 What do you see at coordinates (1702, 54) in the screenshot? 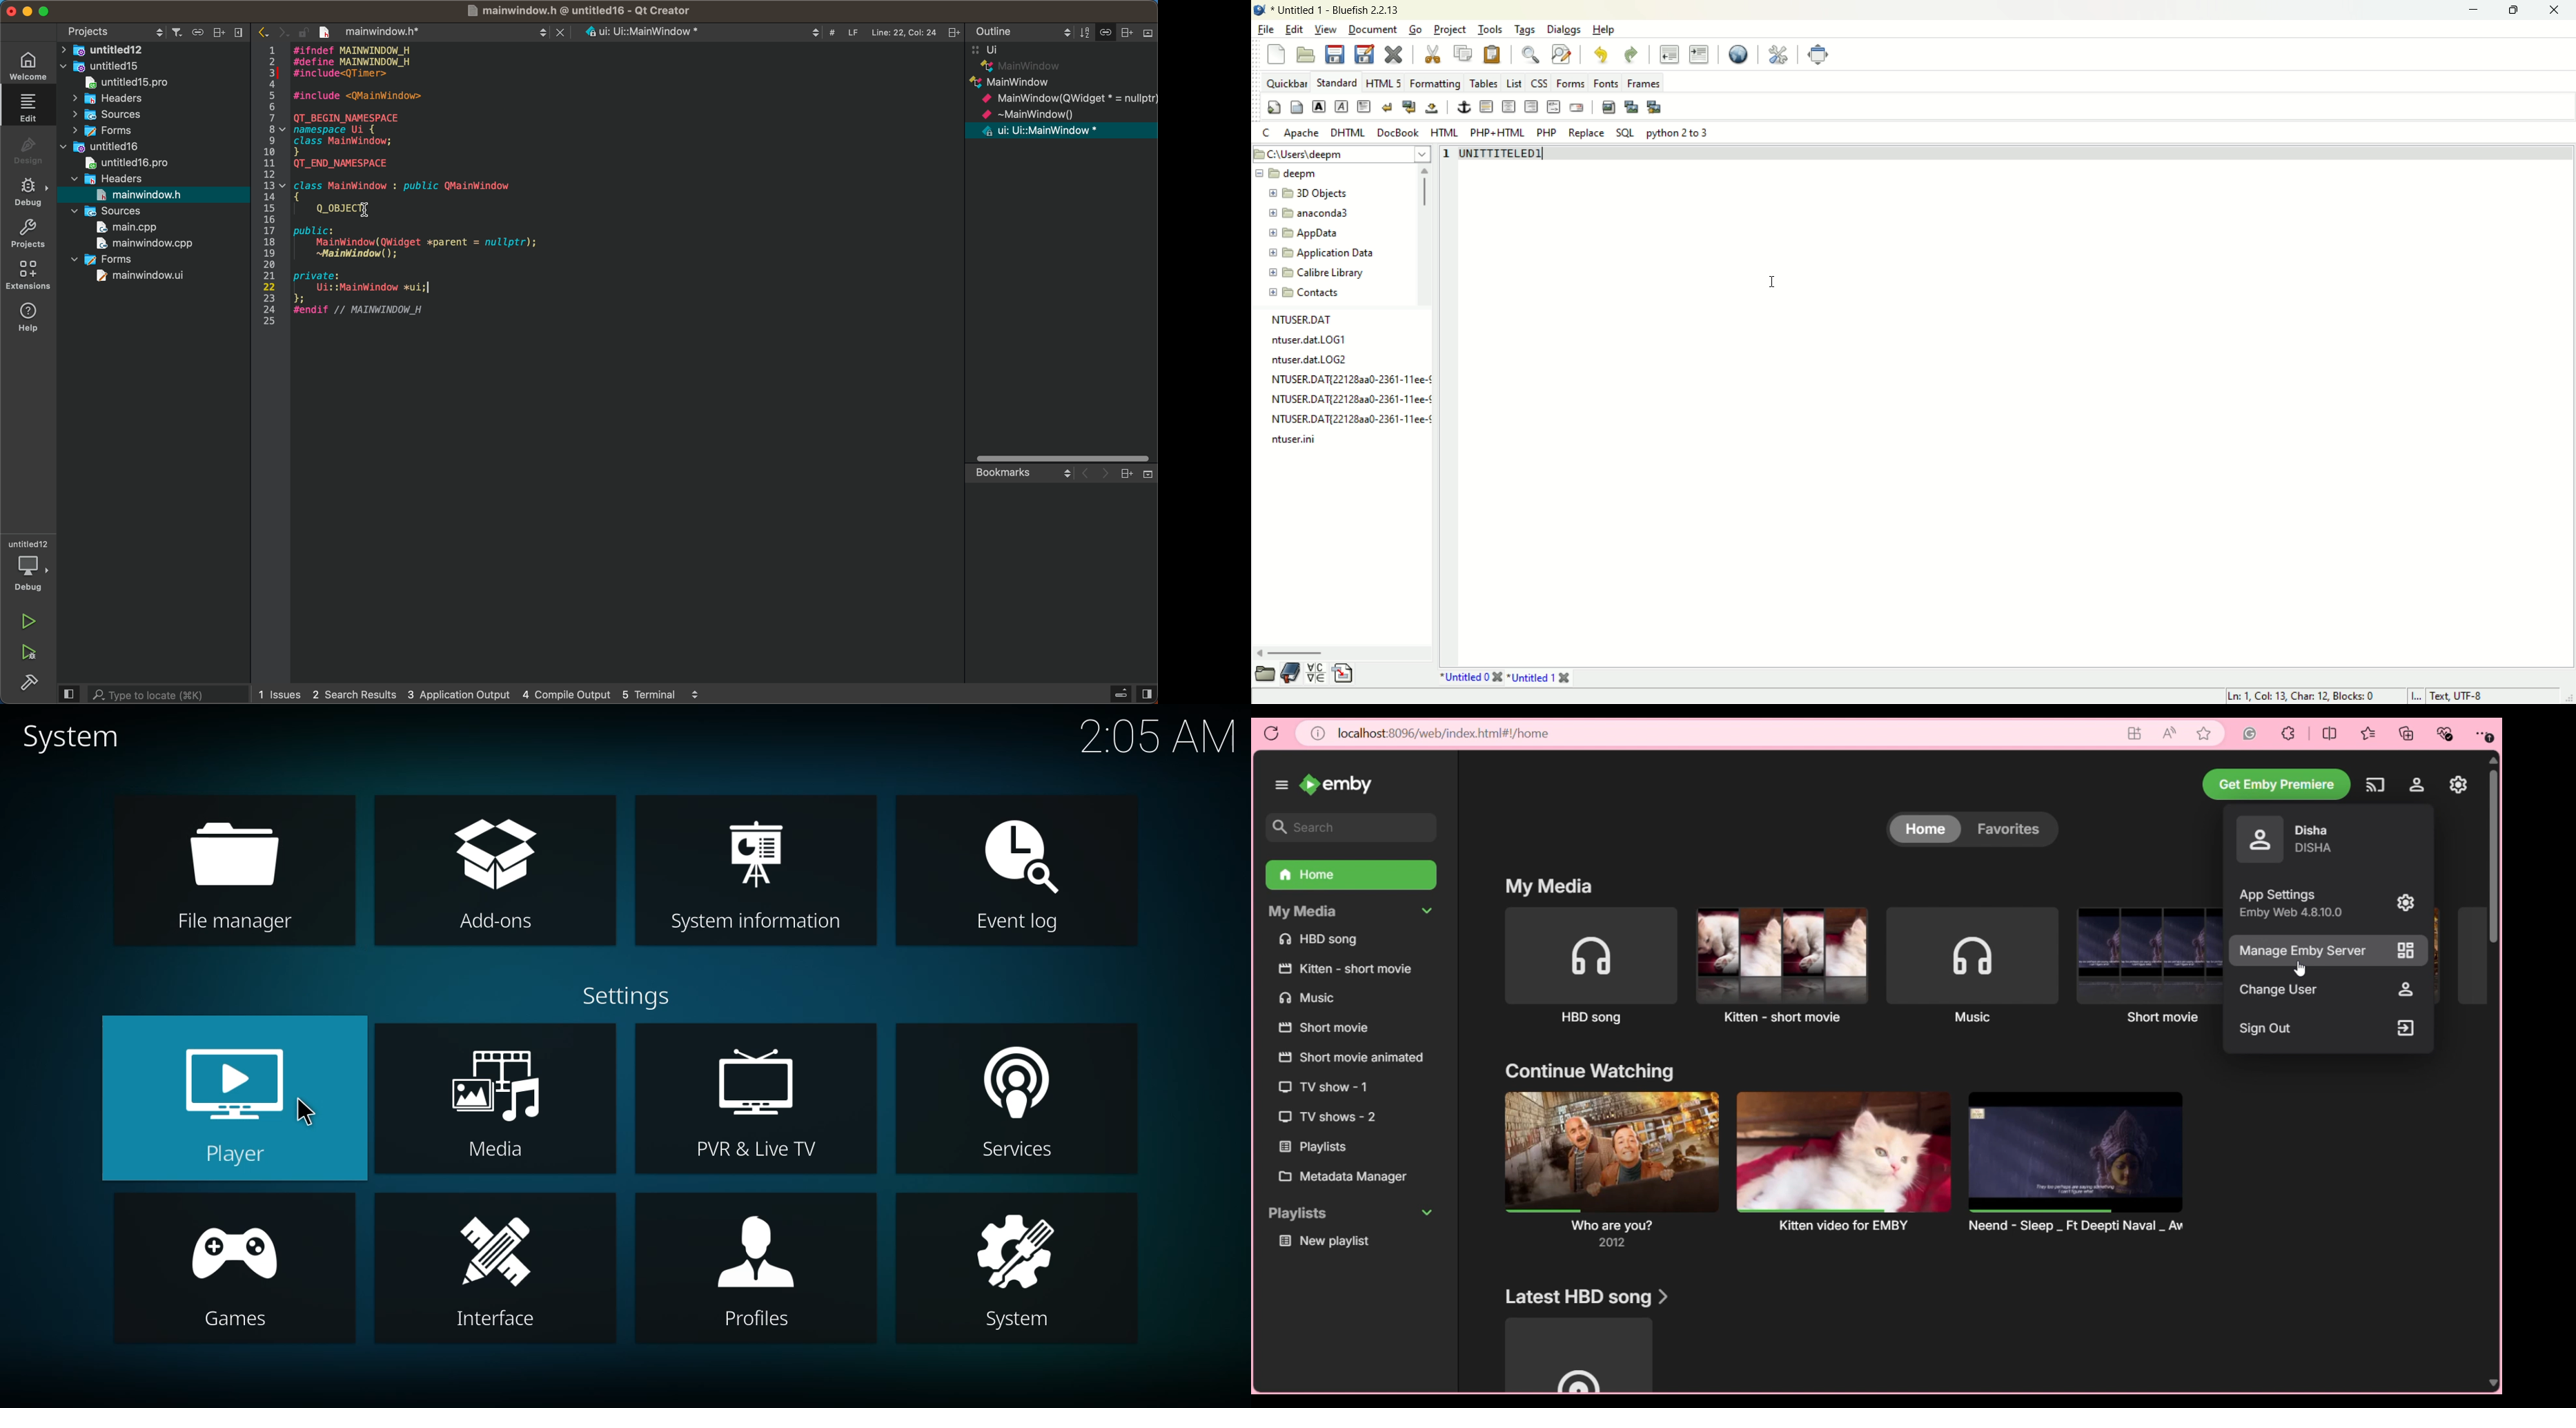
I see `indent` at bounding box center [1702, 54].